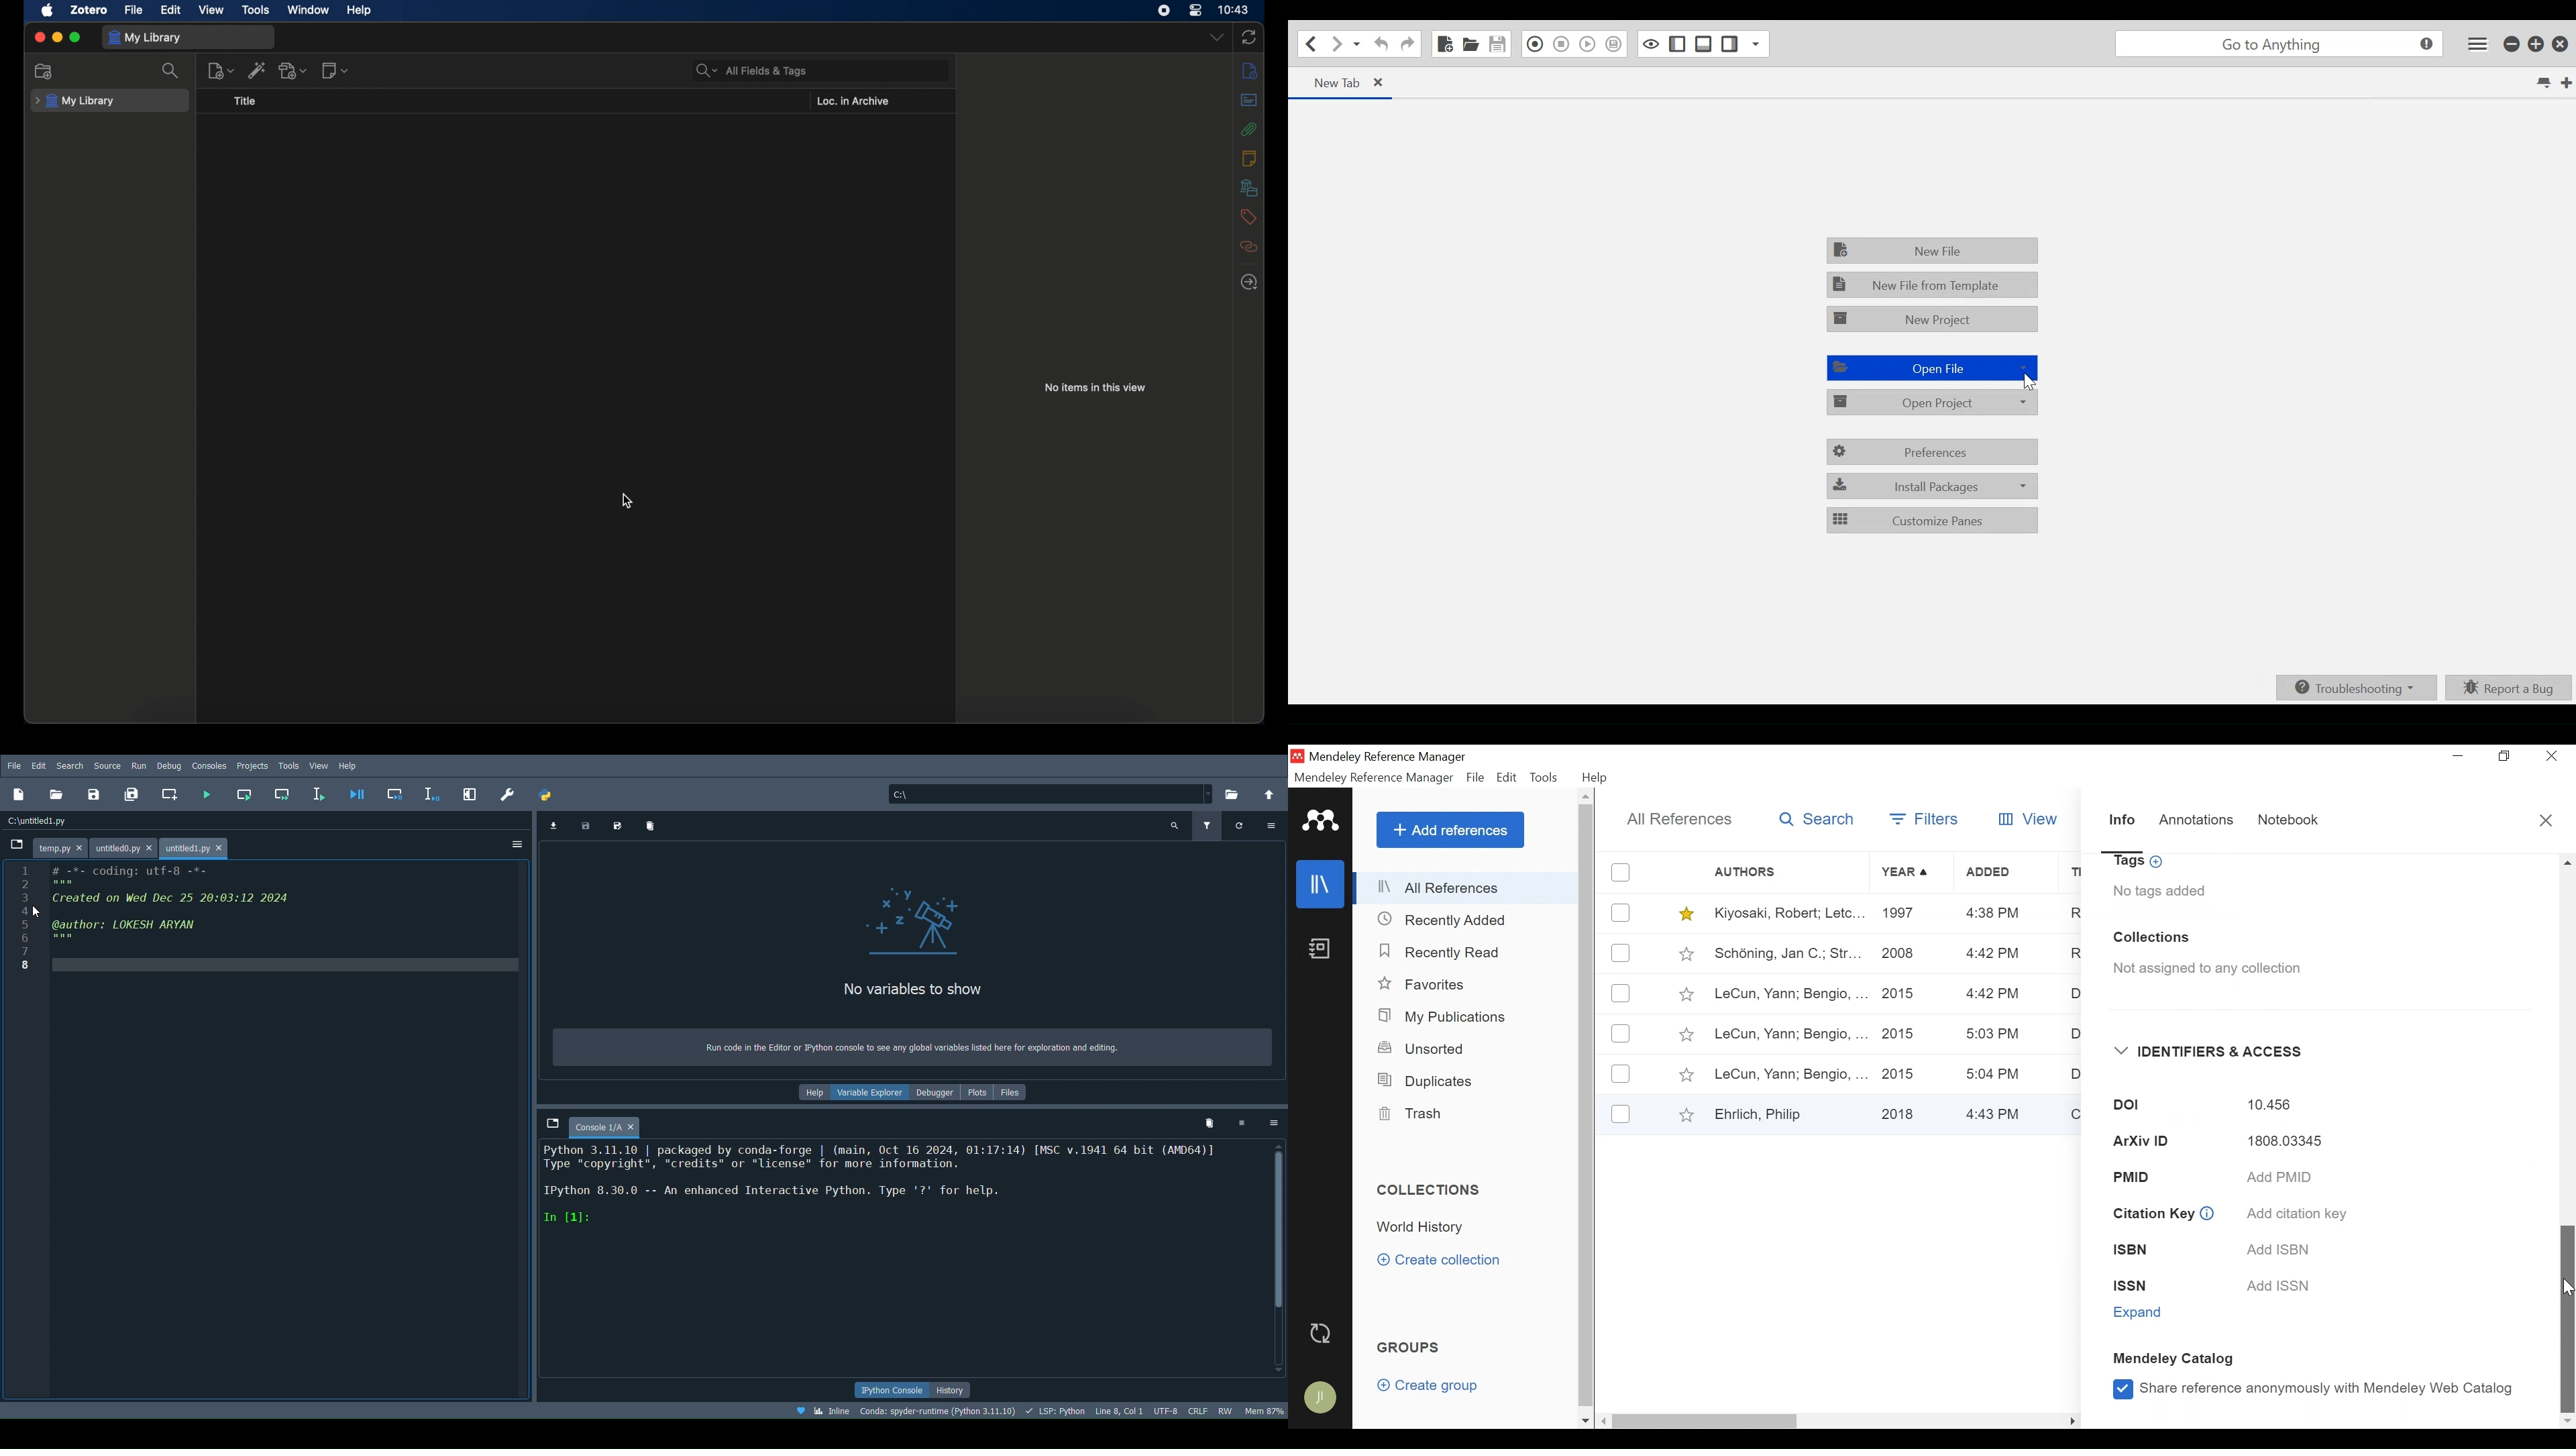 The height and width of the screenshot is (1456, 2576). What do you see at coordinates (584, 824) in the screenshot?
I see `Save data` at bounding box center [584, 824].